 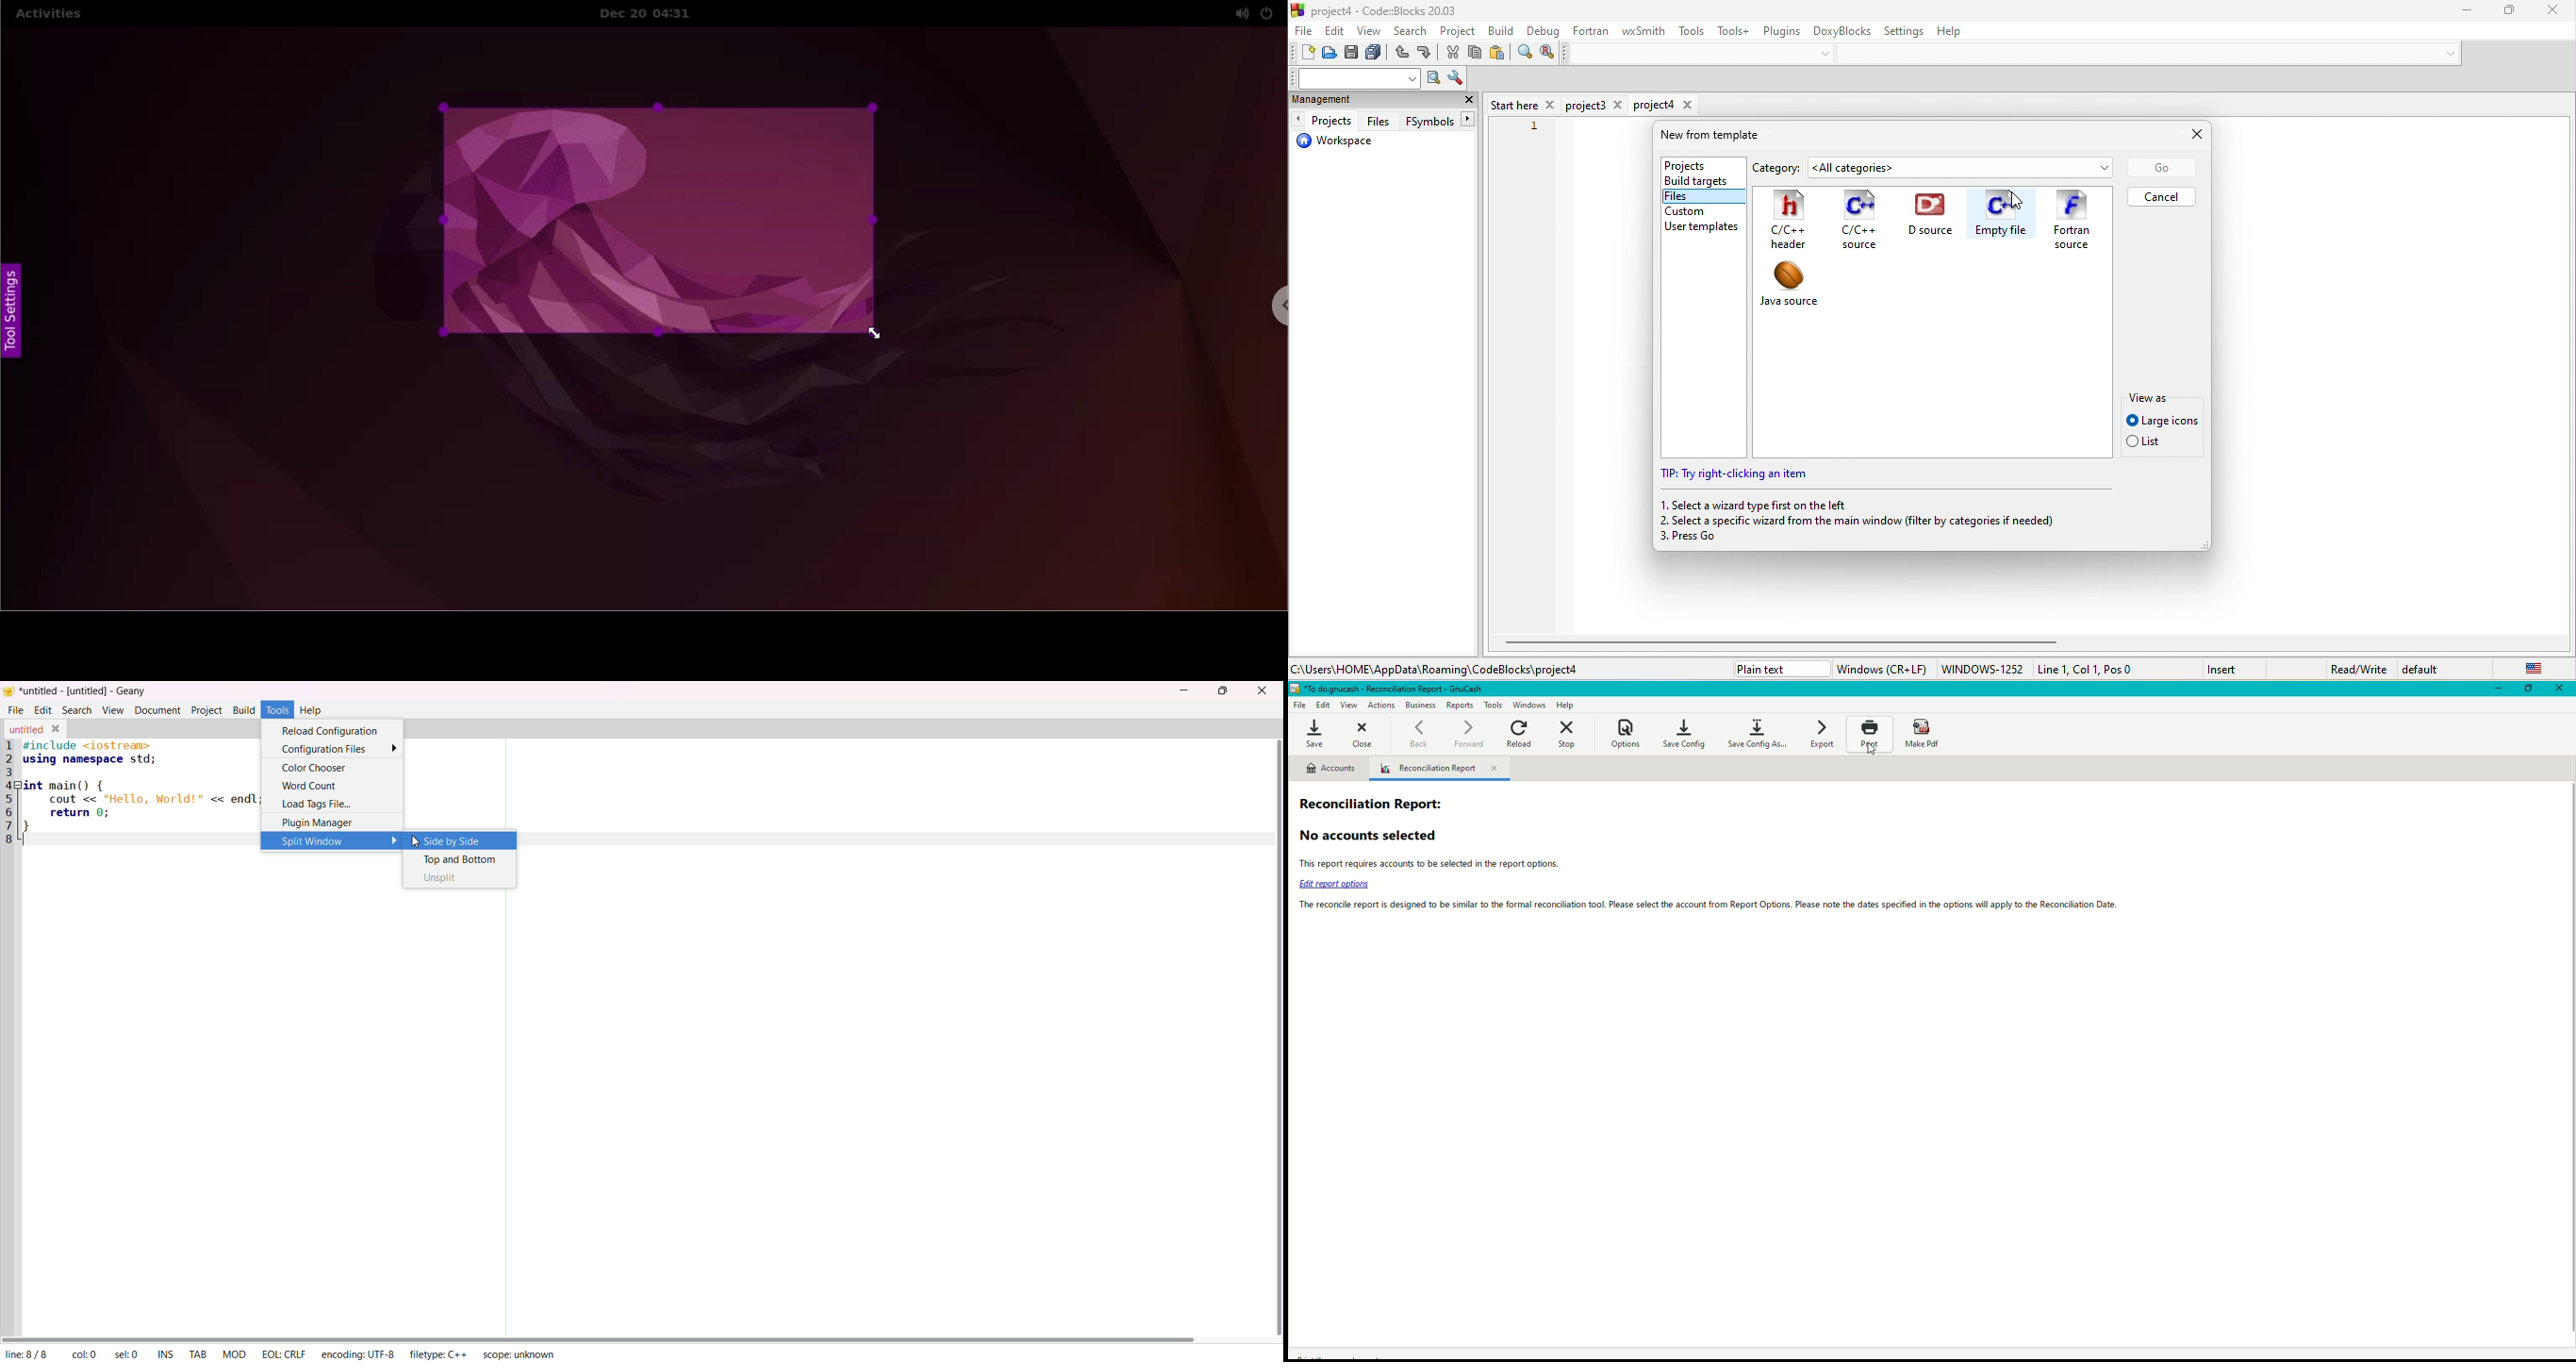 What do you see at coordinates (1532, 705) in the screenshot?
I see `Windows` at bounding box center [1532, 705].